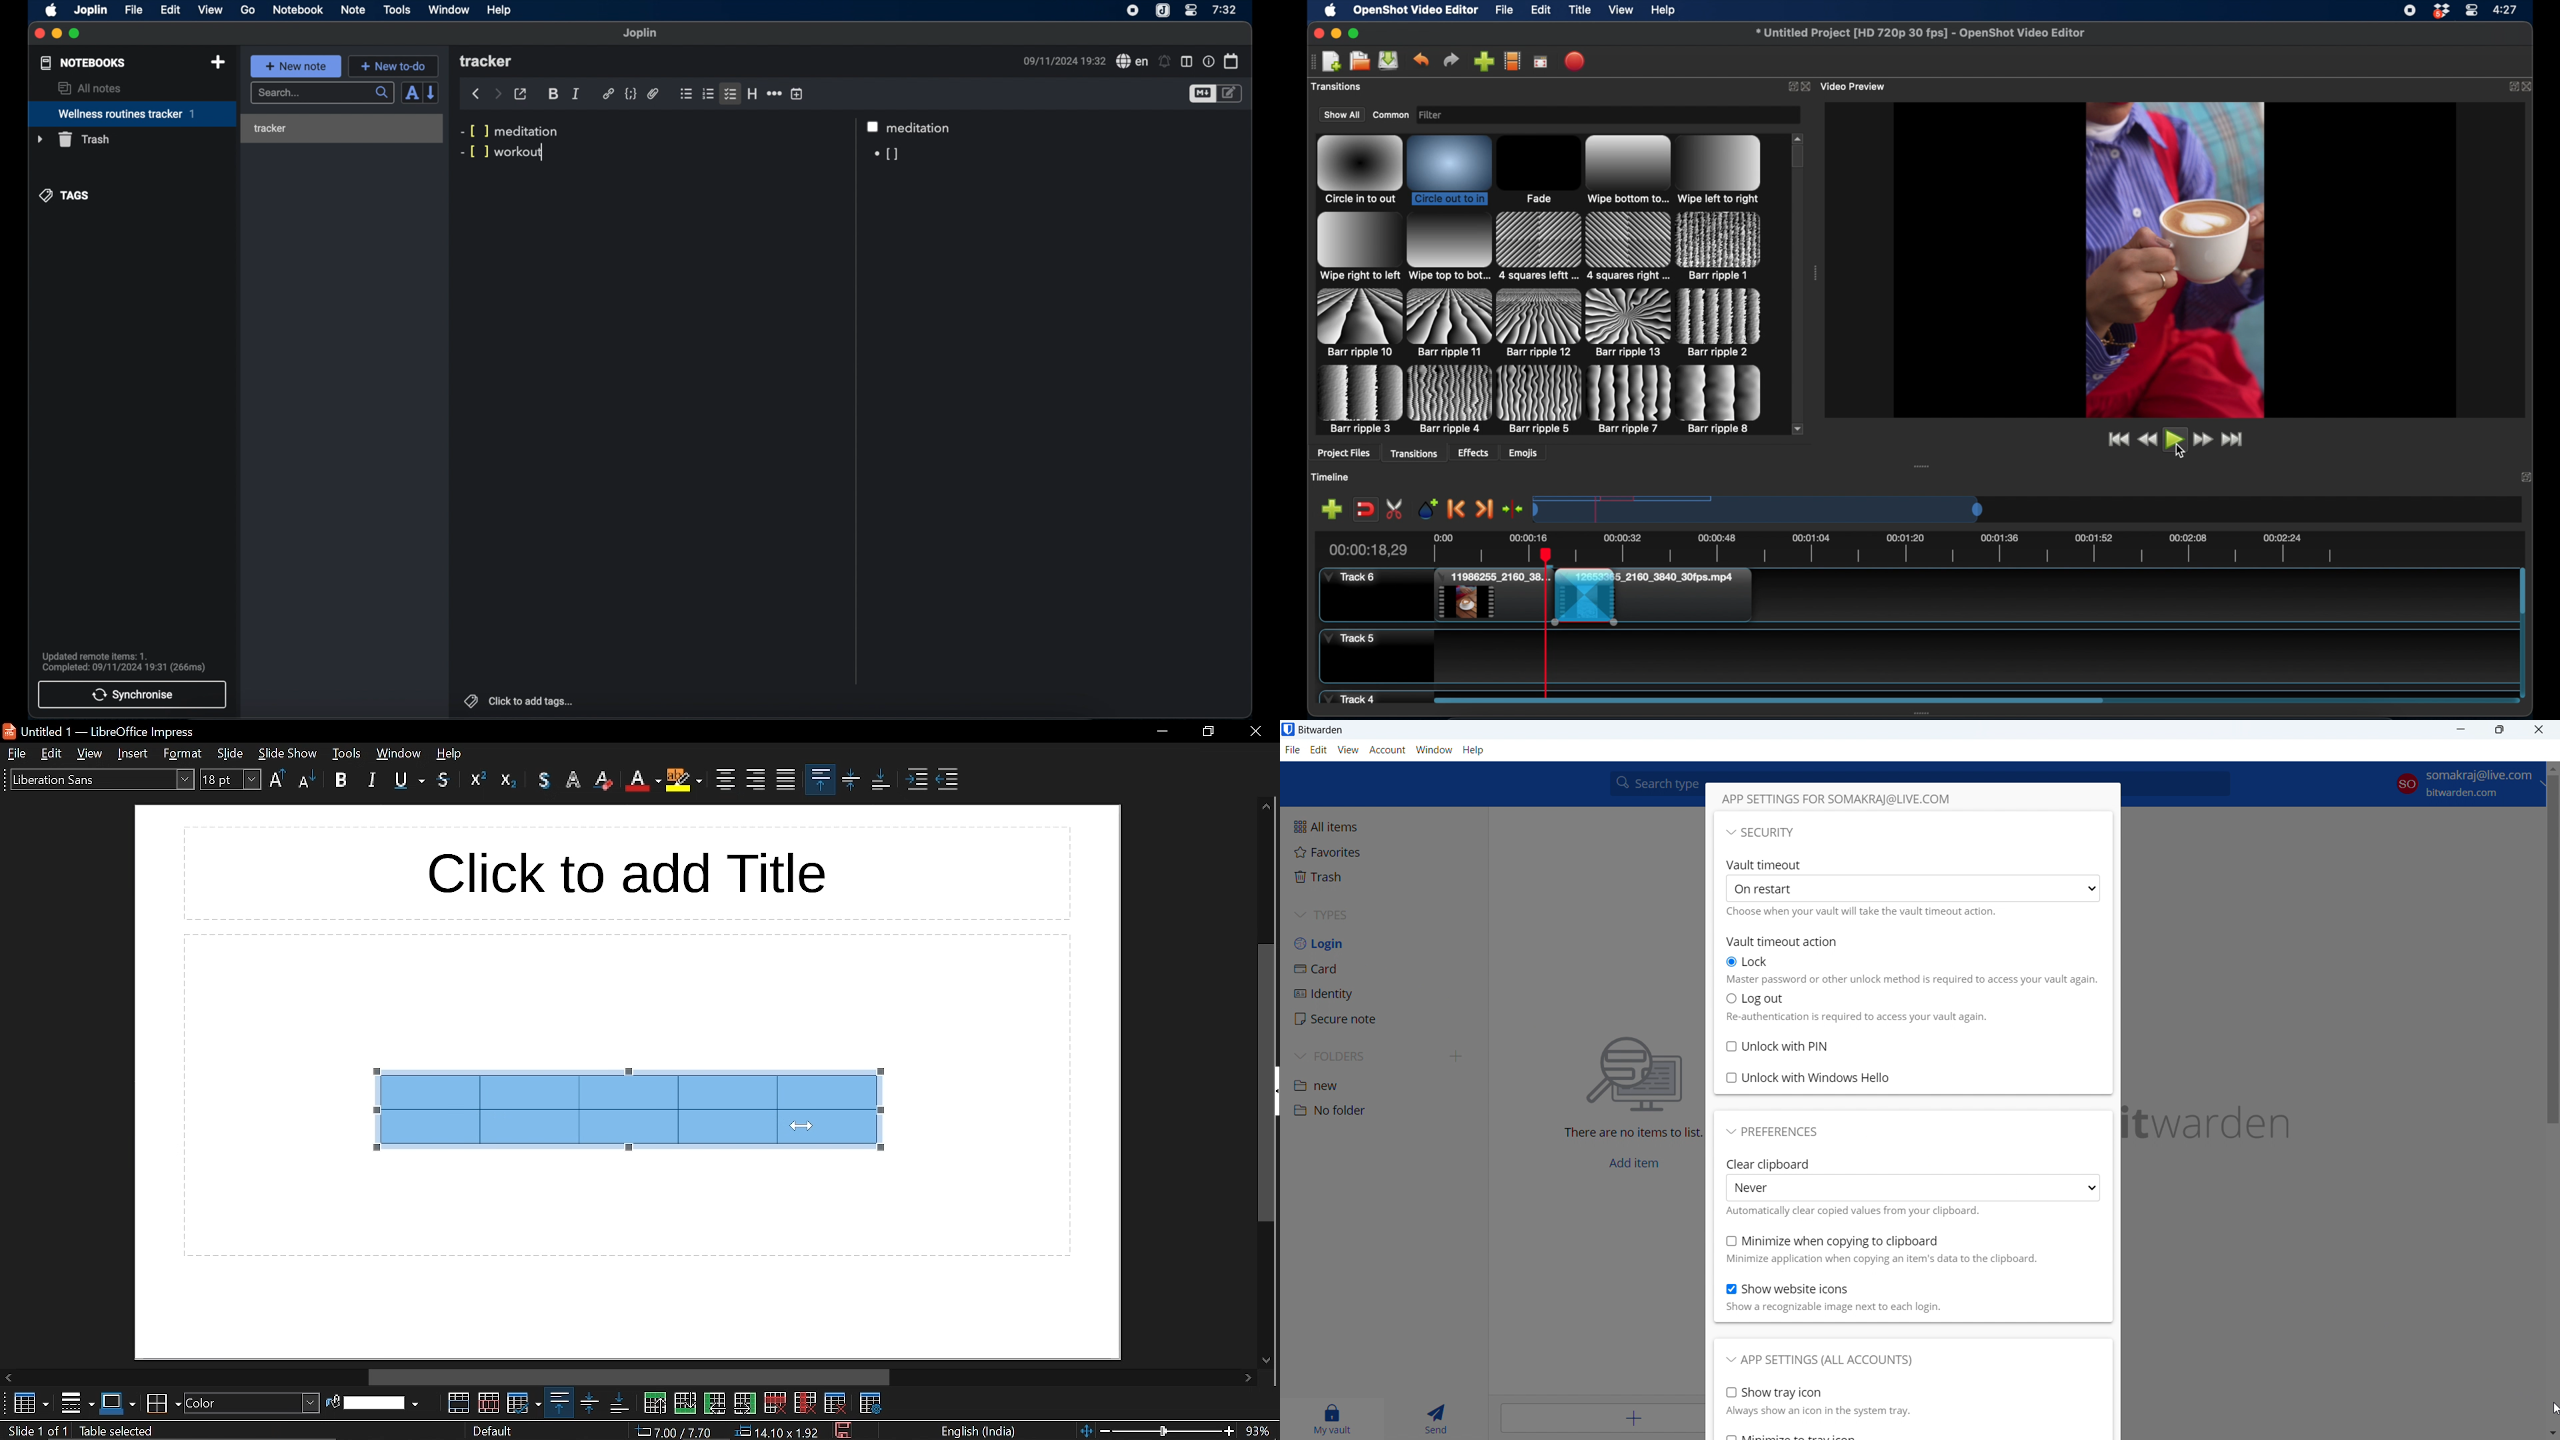 The image size is (2576, 1456). I want to click on fast forward, so click(2205, 445).